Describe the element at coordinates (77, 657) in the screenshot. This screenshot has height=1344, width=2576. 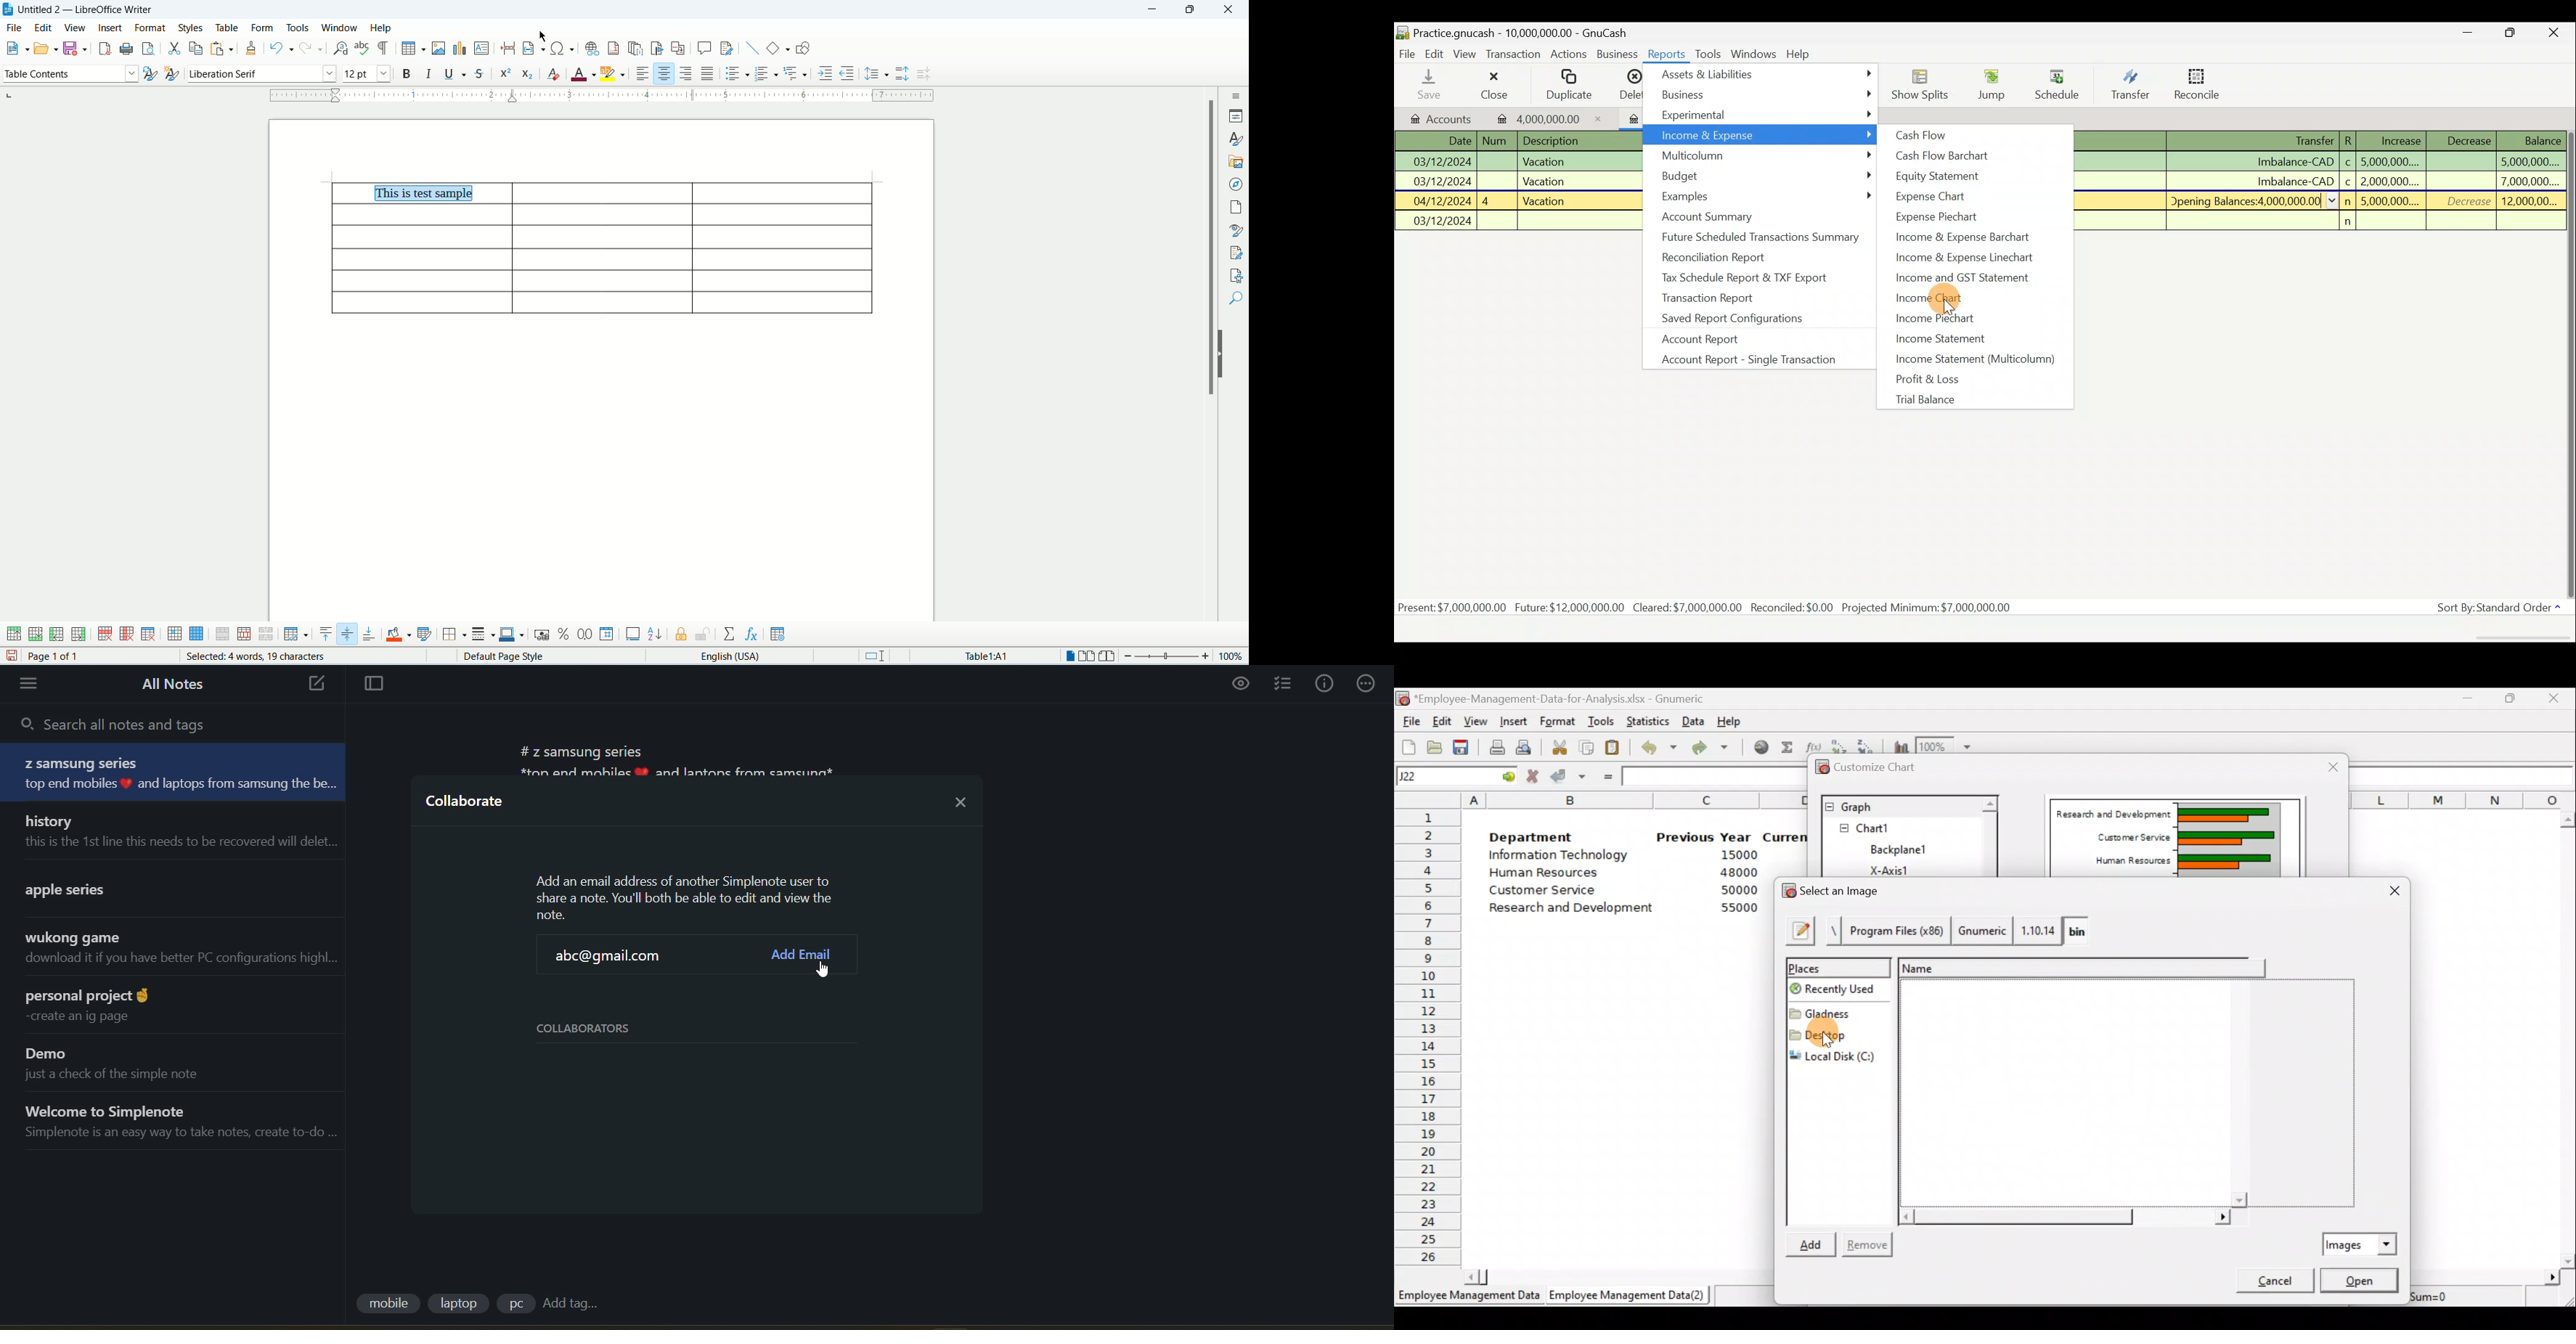
I see `page count` at that location.